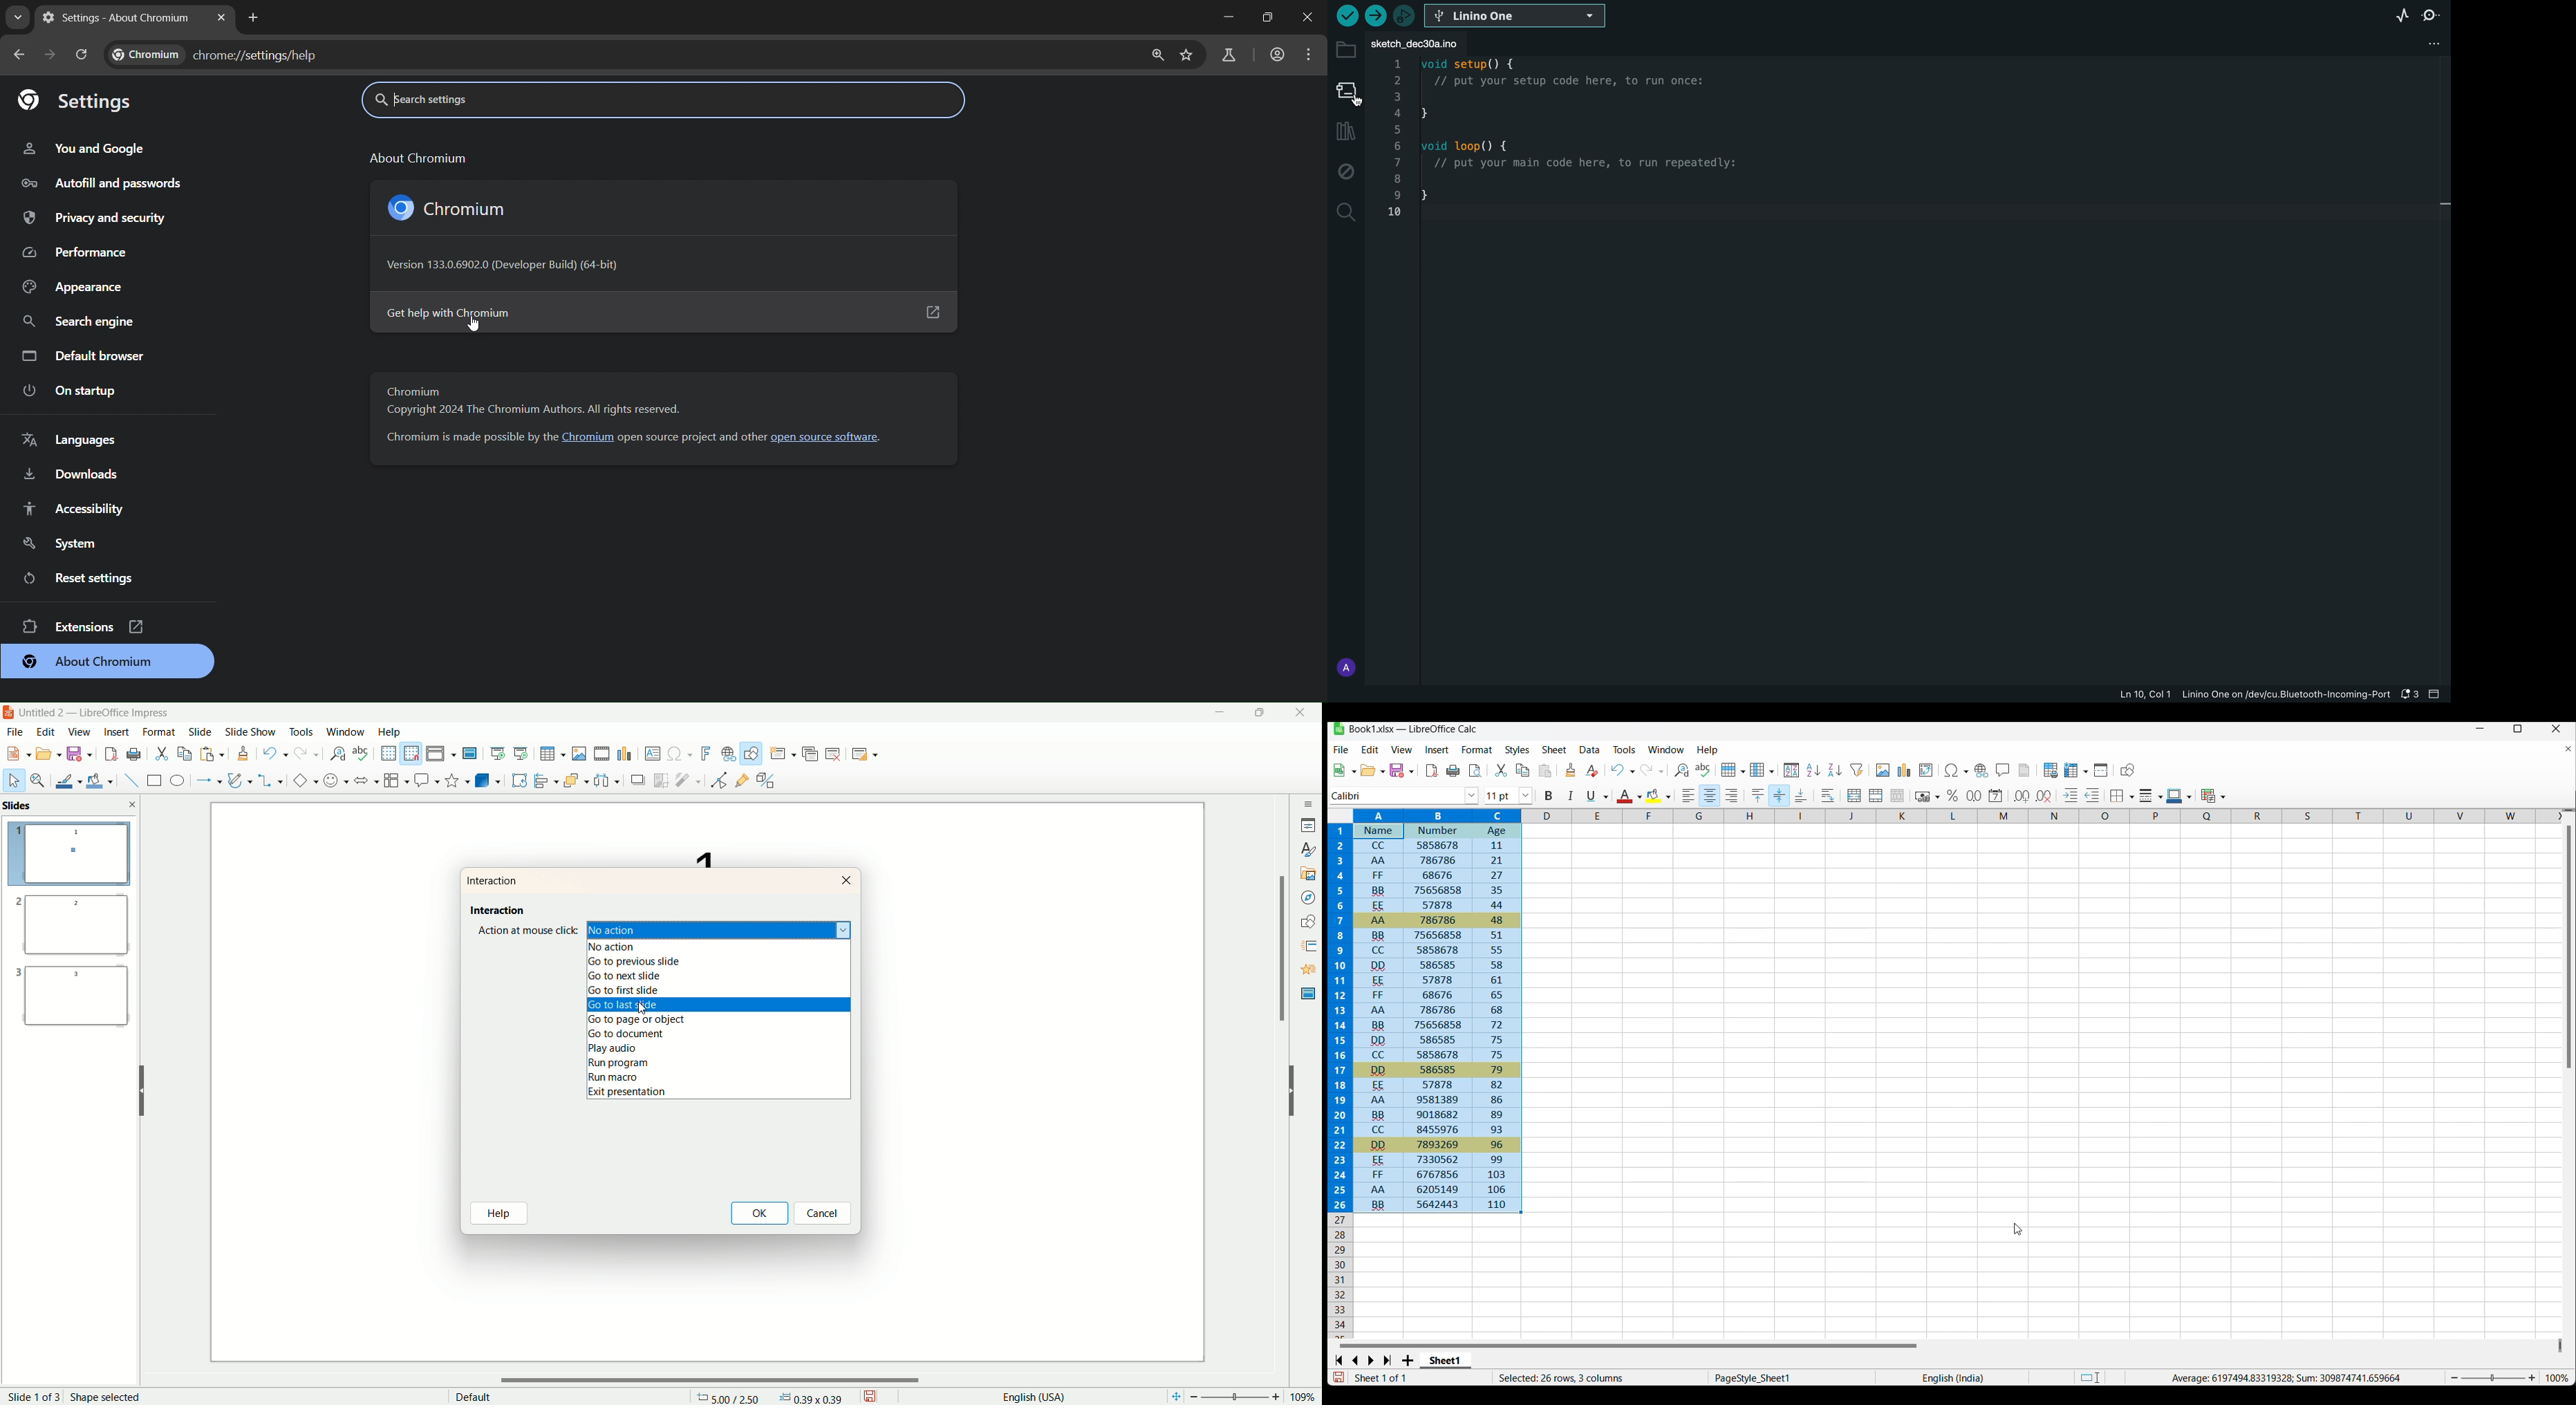  What do you see at coordinates (572, 779) in the screenshot?
I see `arrange` at bounding box center [572, 779].